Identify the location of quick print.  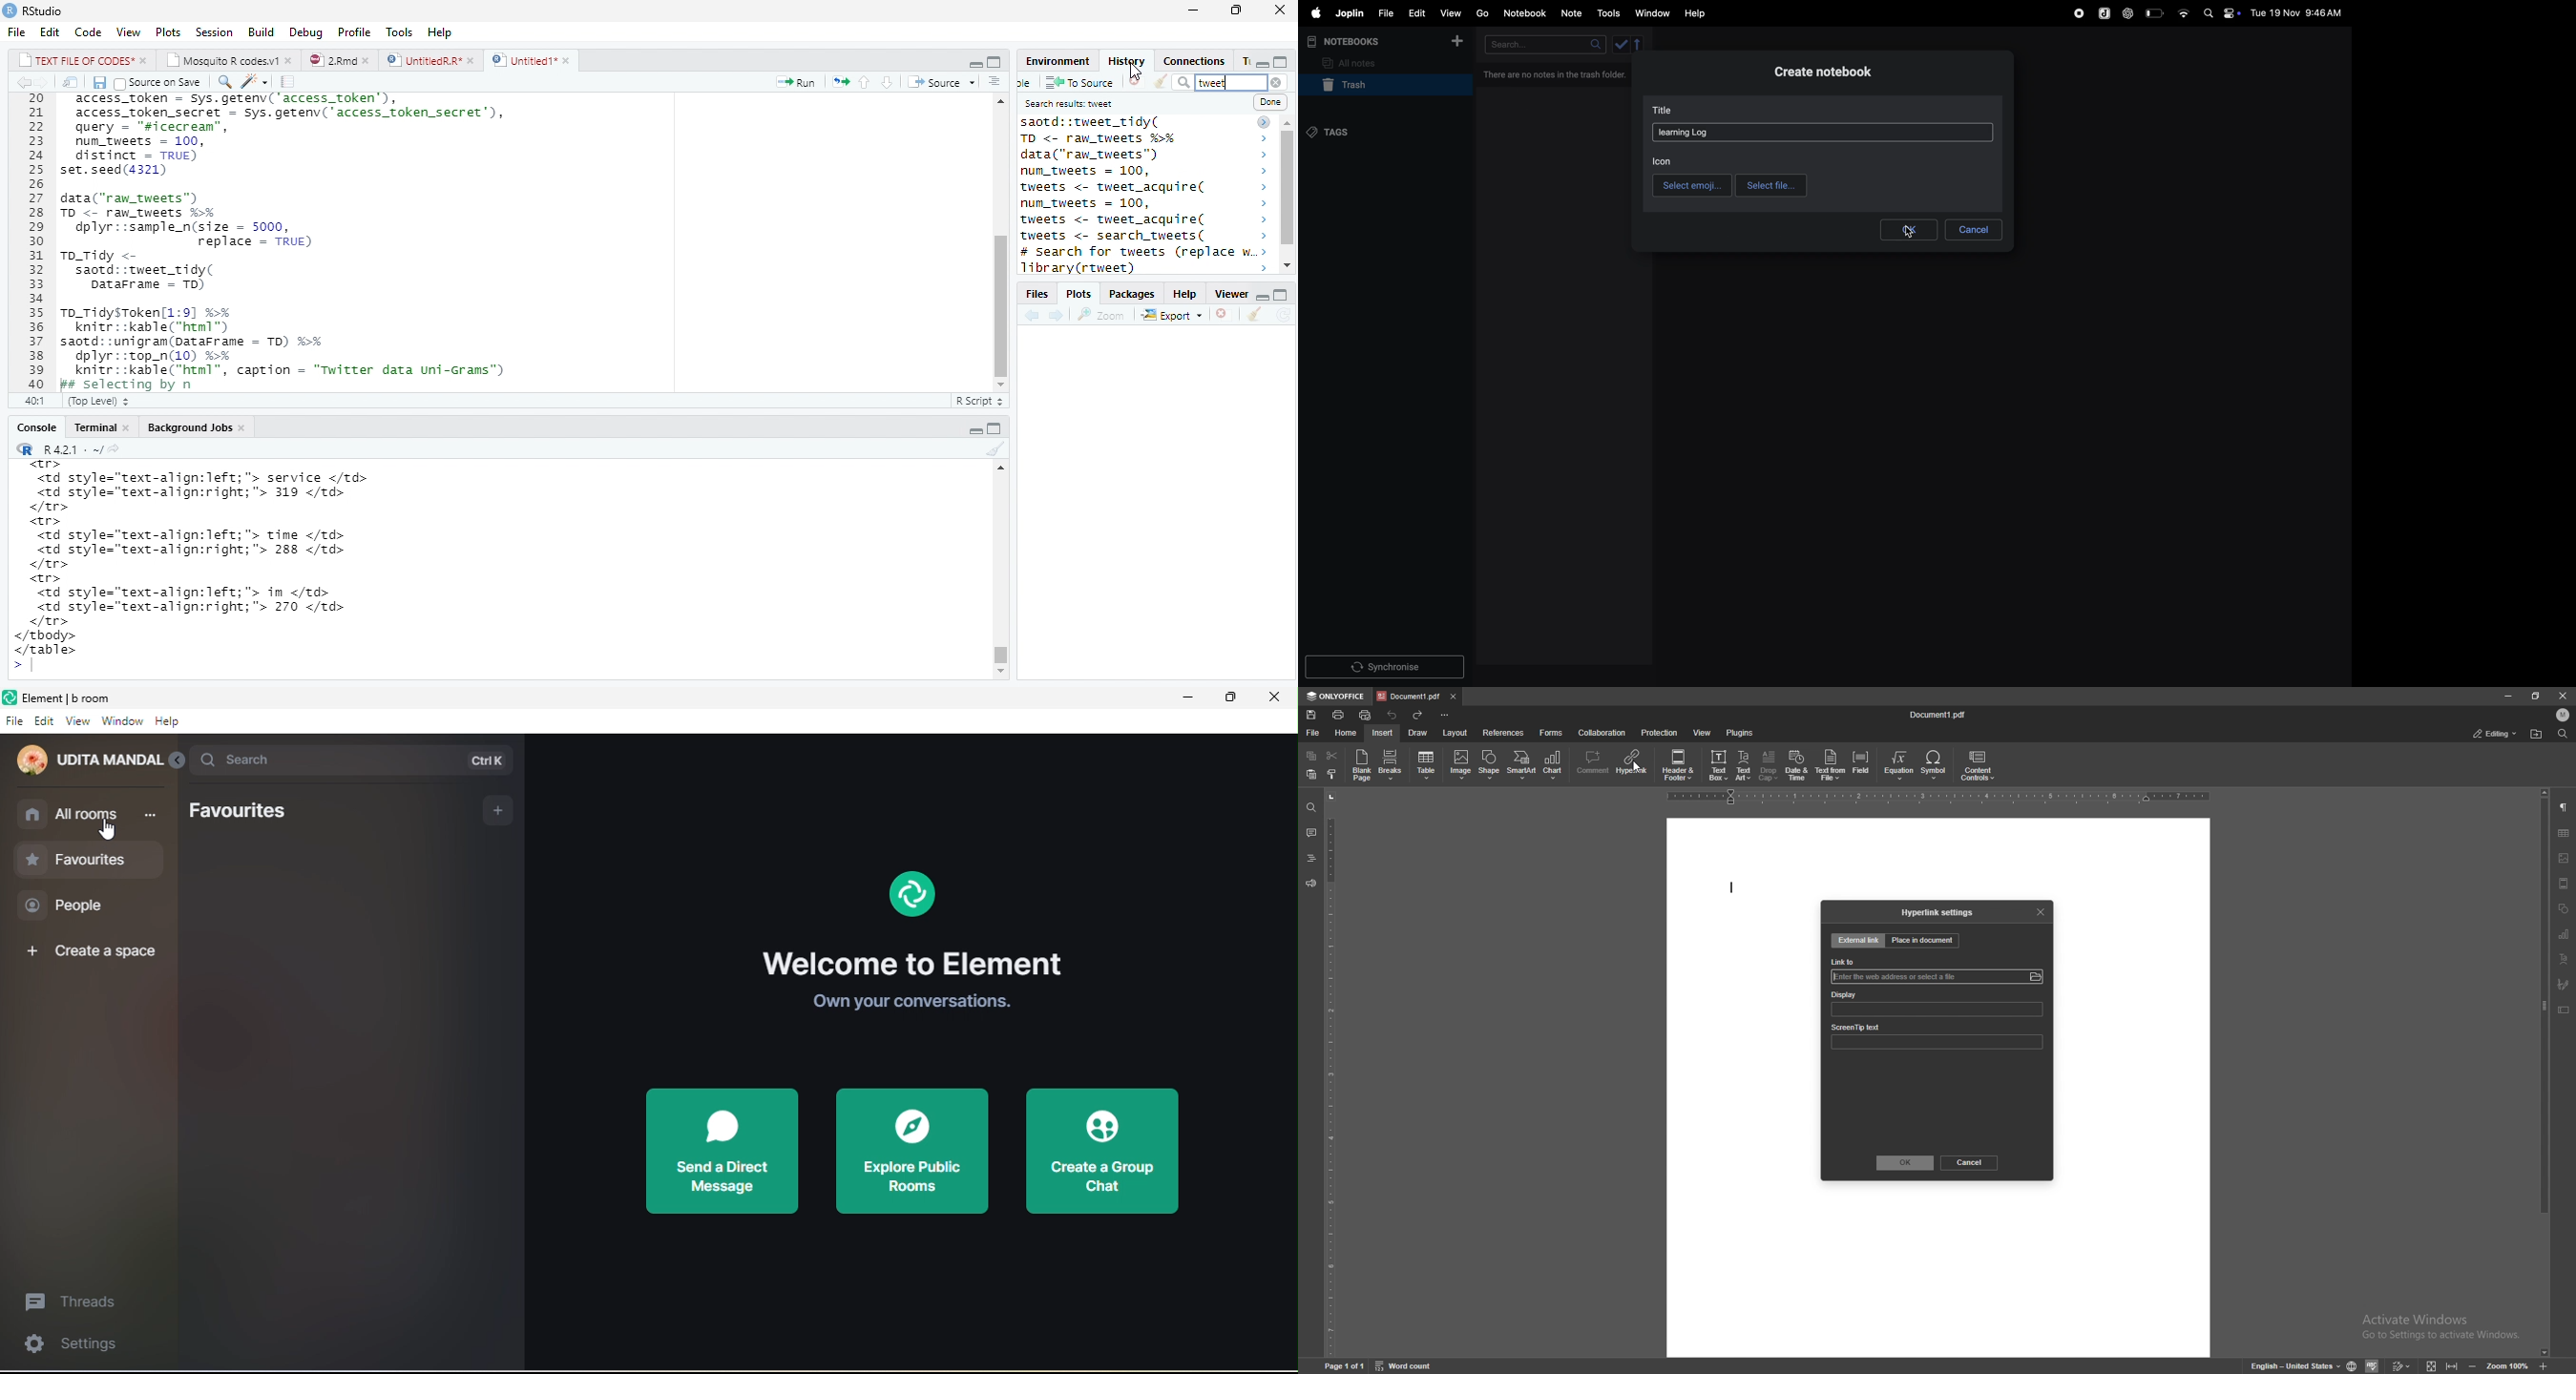
(1367, 714).